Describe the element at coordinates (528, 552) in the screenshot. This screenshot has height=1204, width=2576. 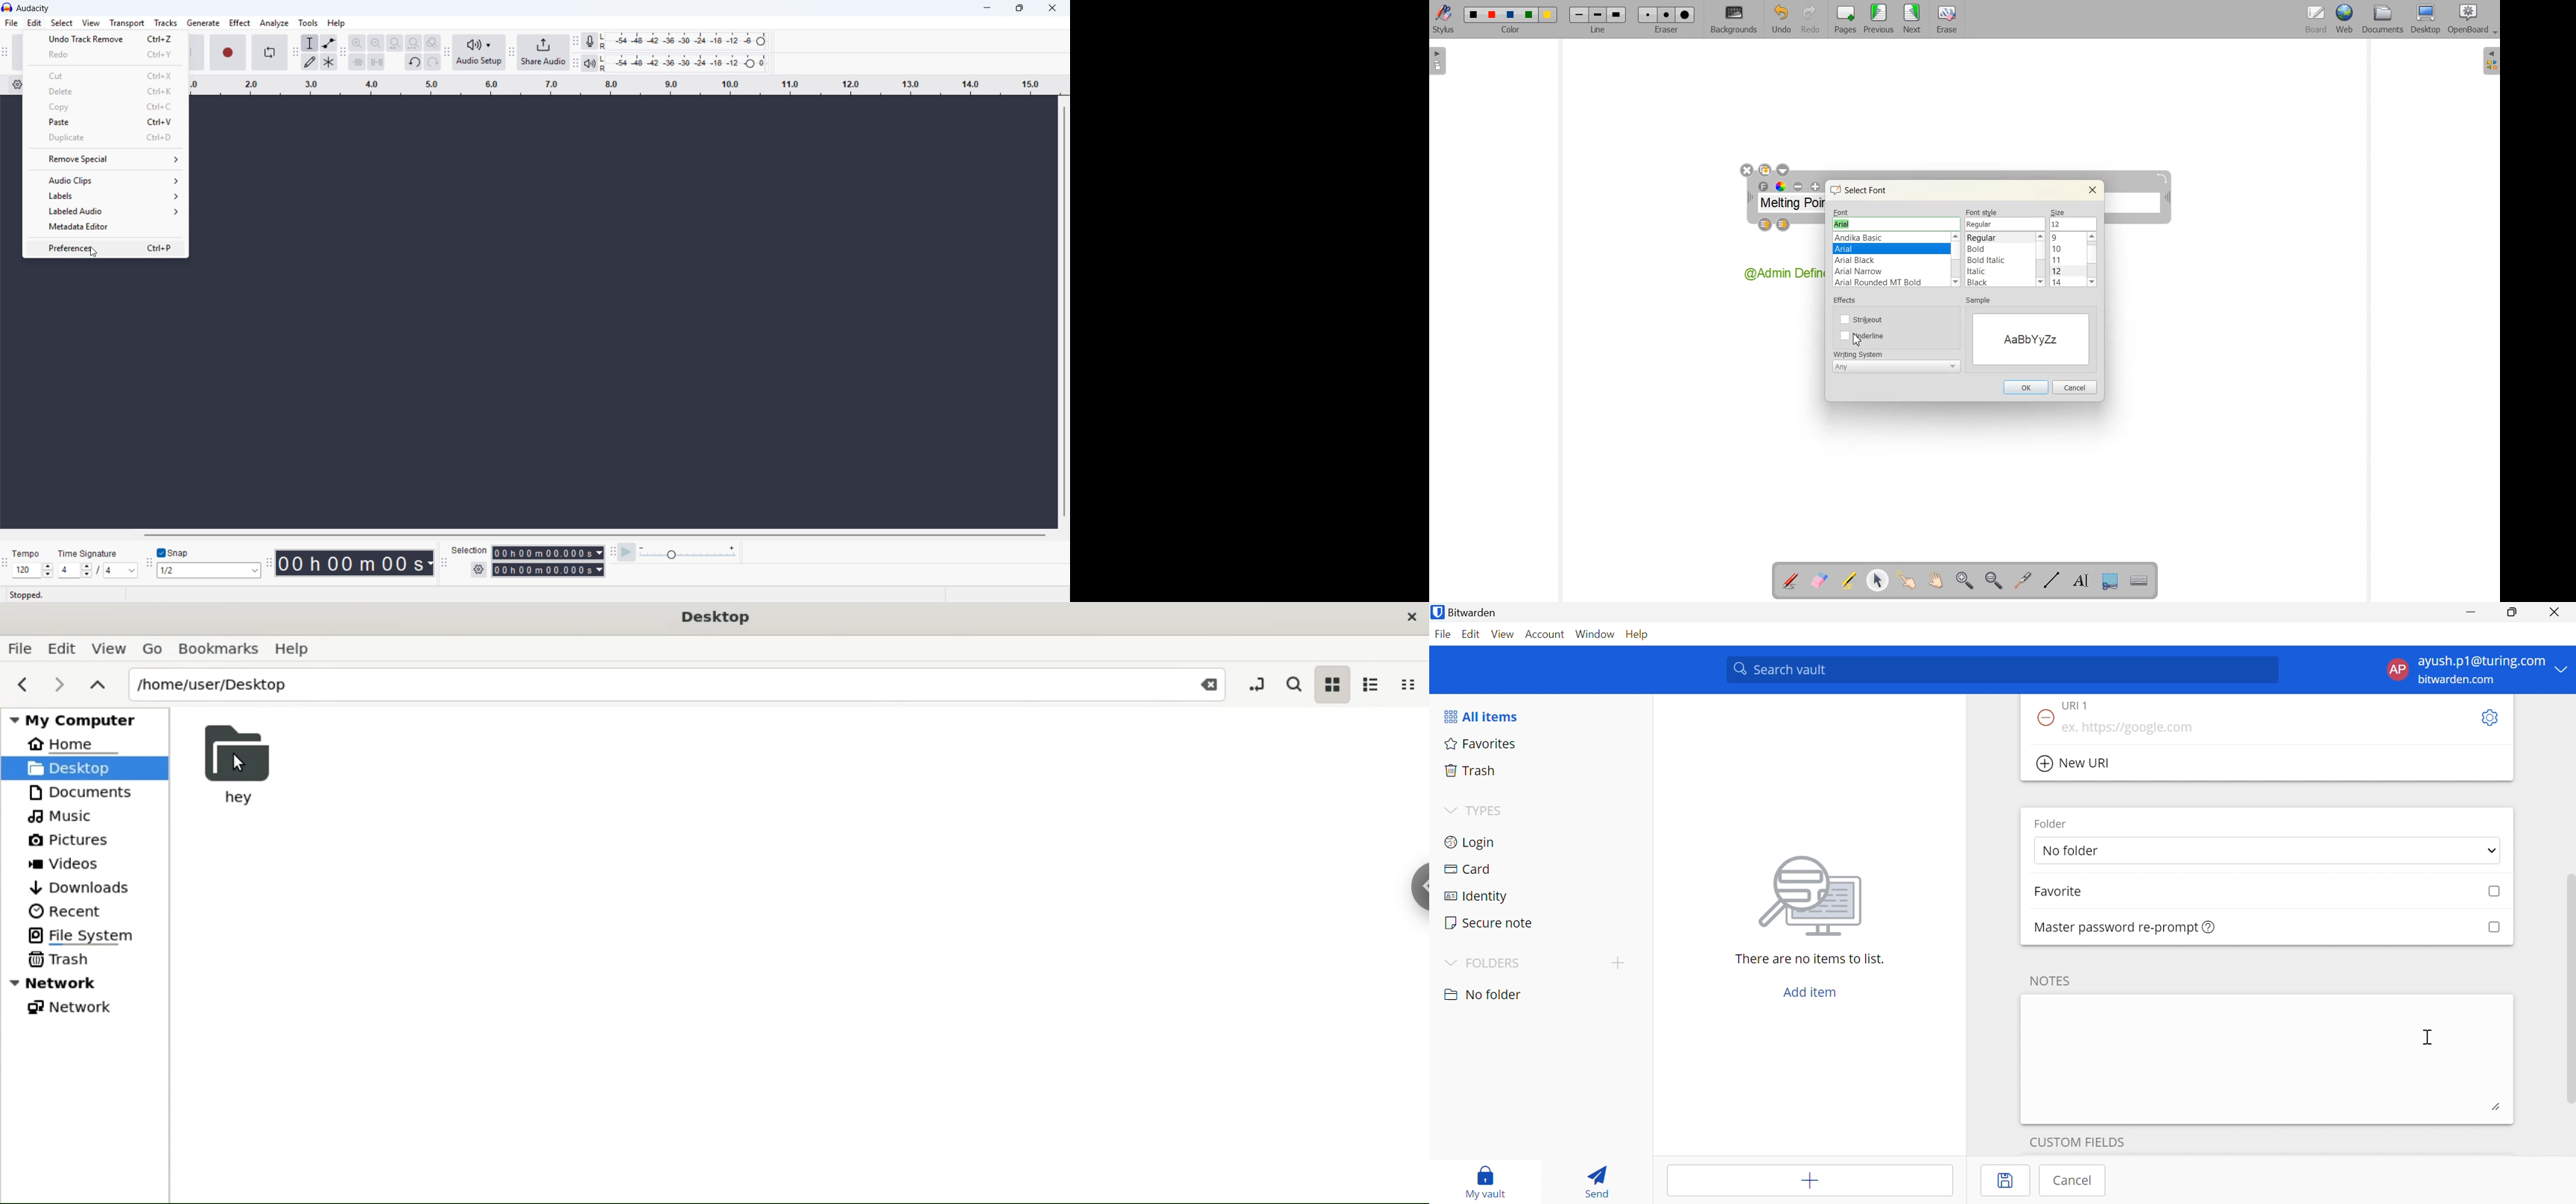
I see `start time` at that location.